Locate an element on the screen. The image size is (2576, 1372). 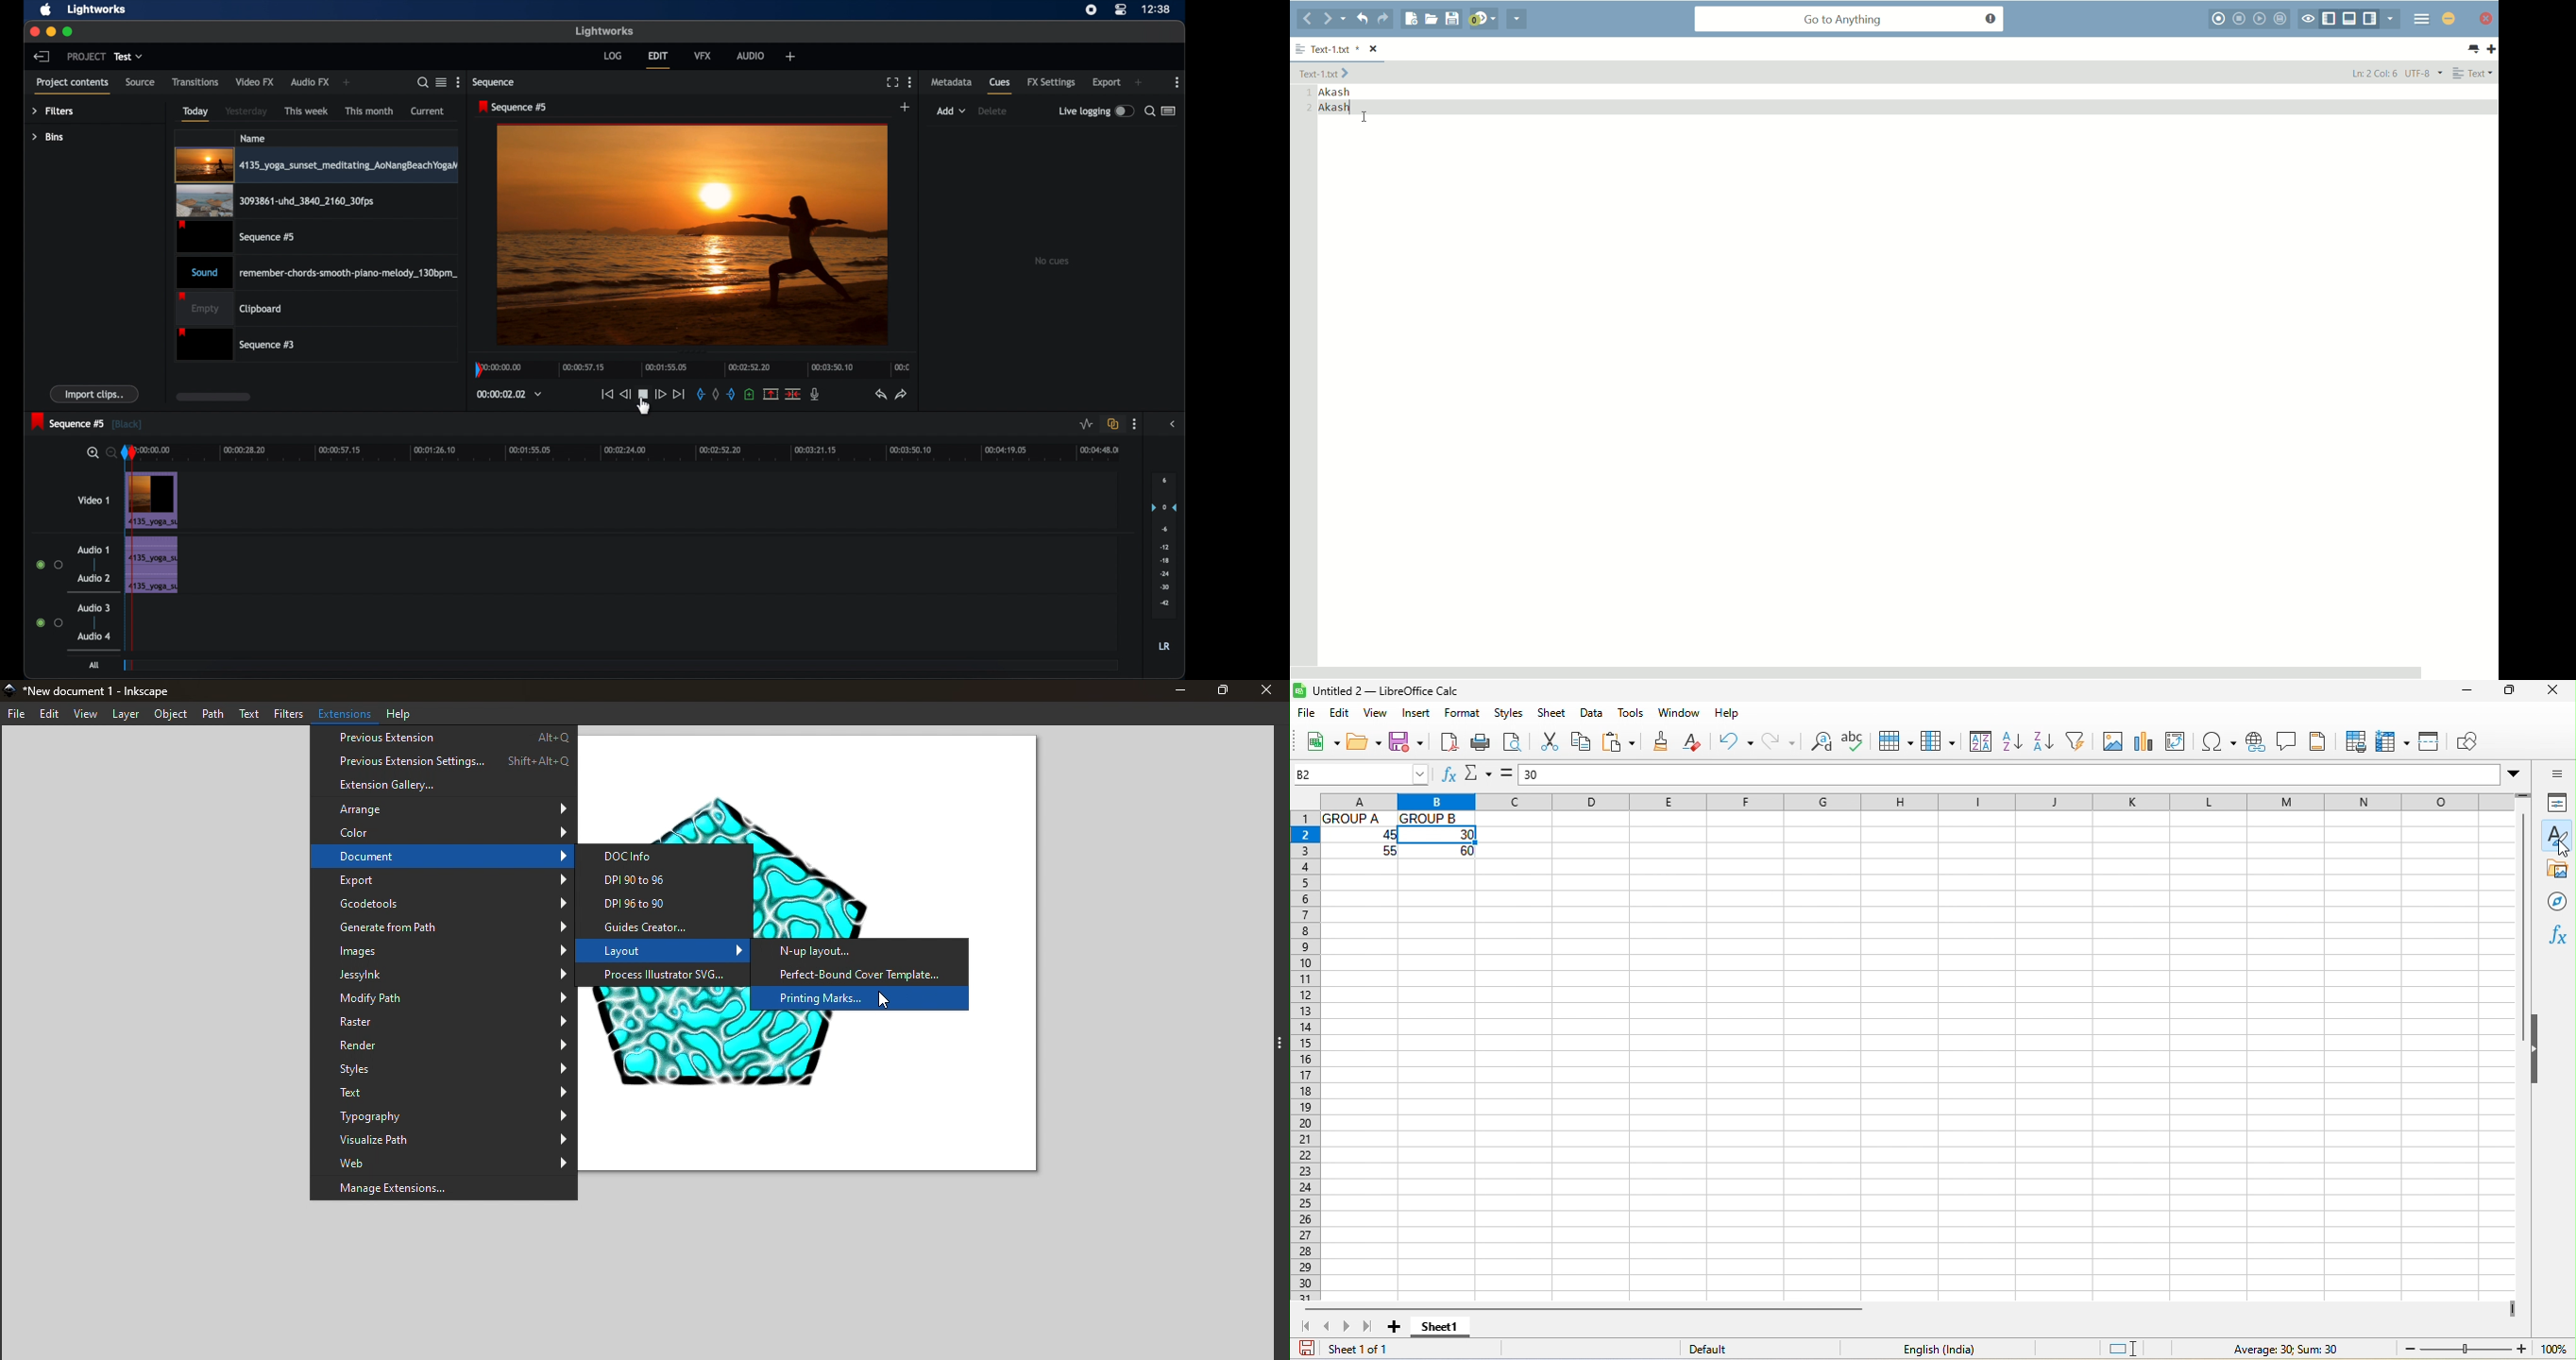
video 1 is located at coordinates (94, 501).